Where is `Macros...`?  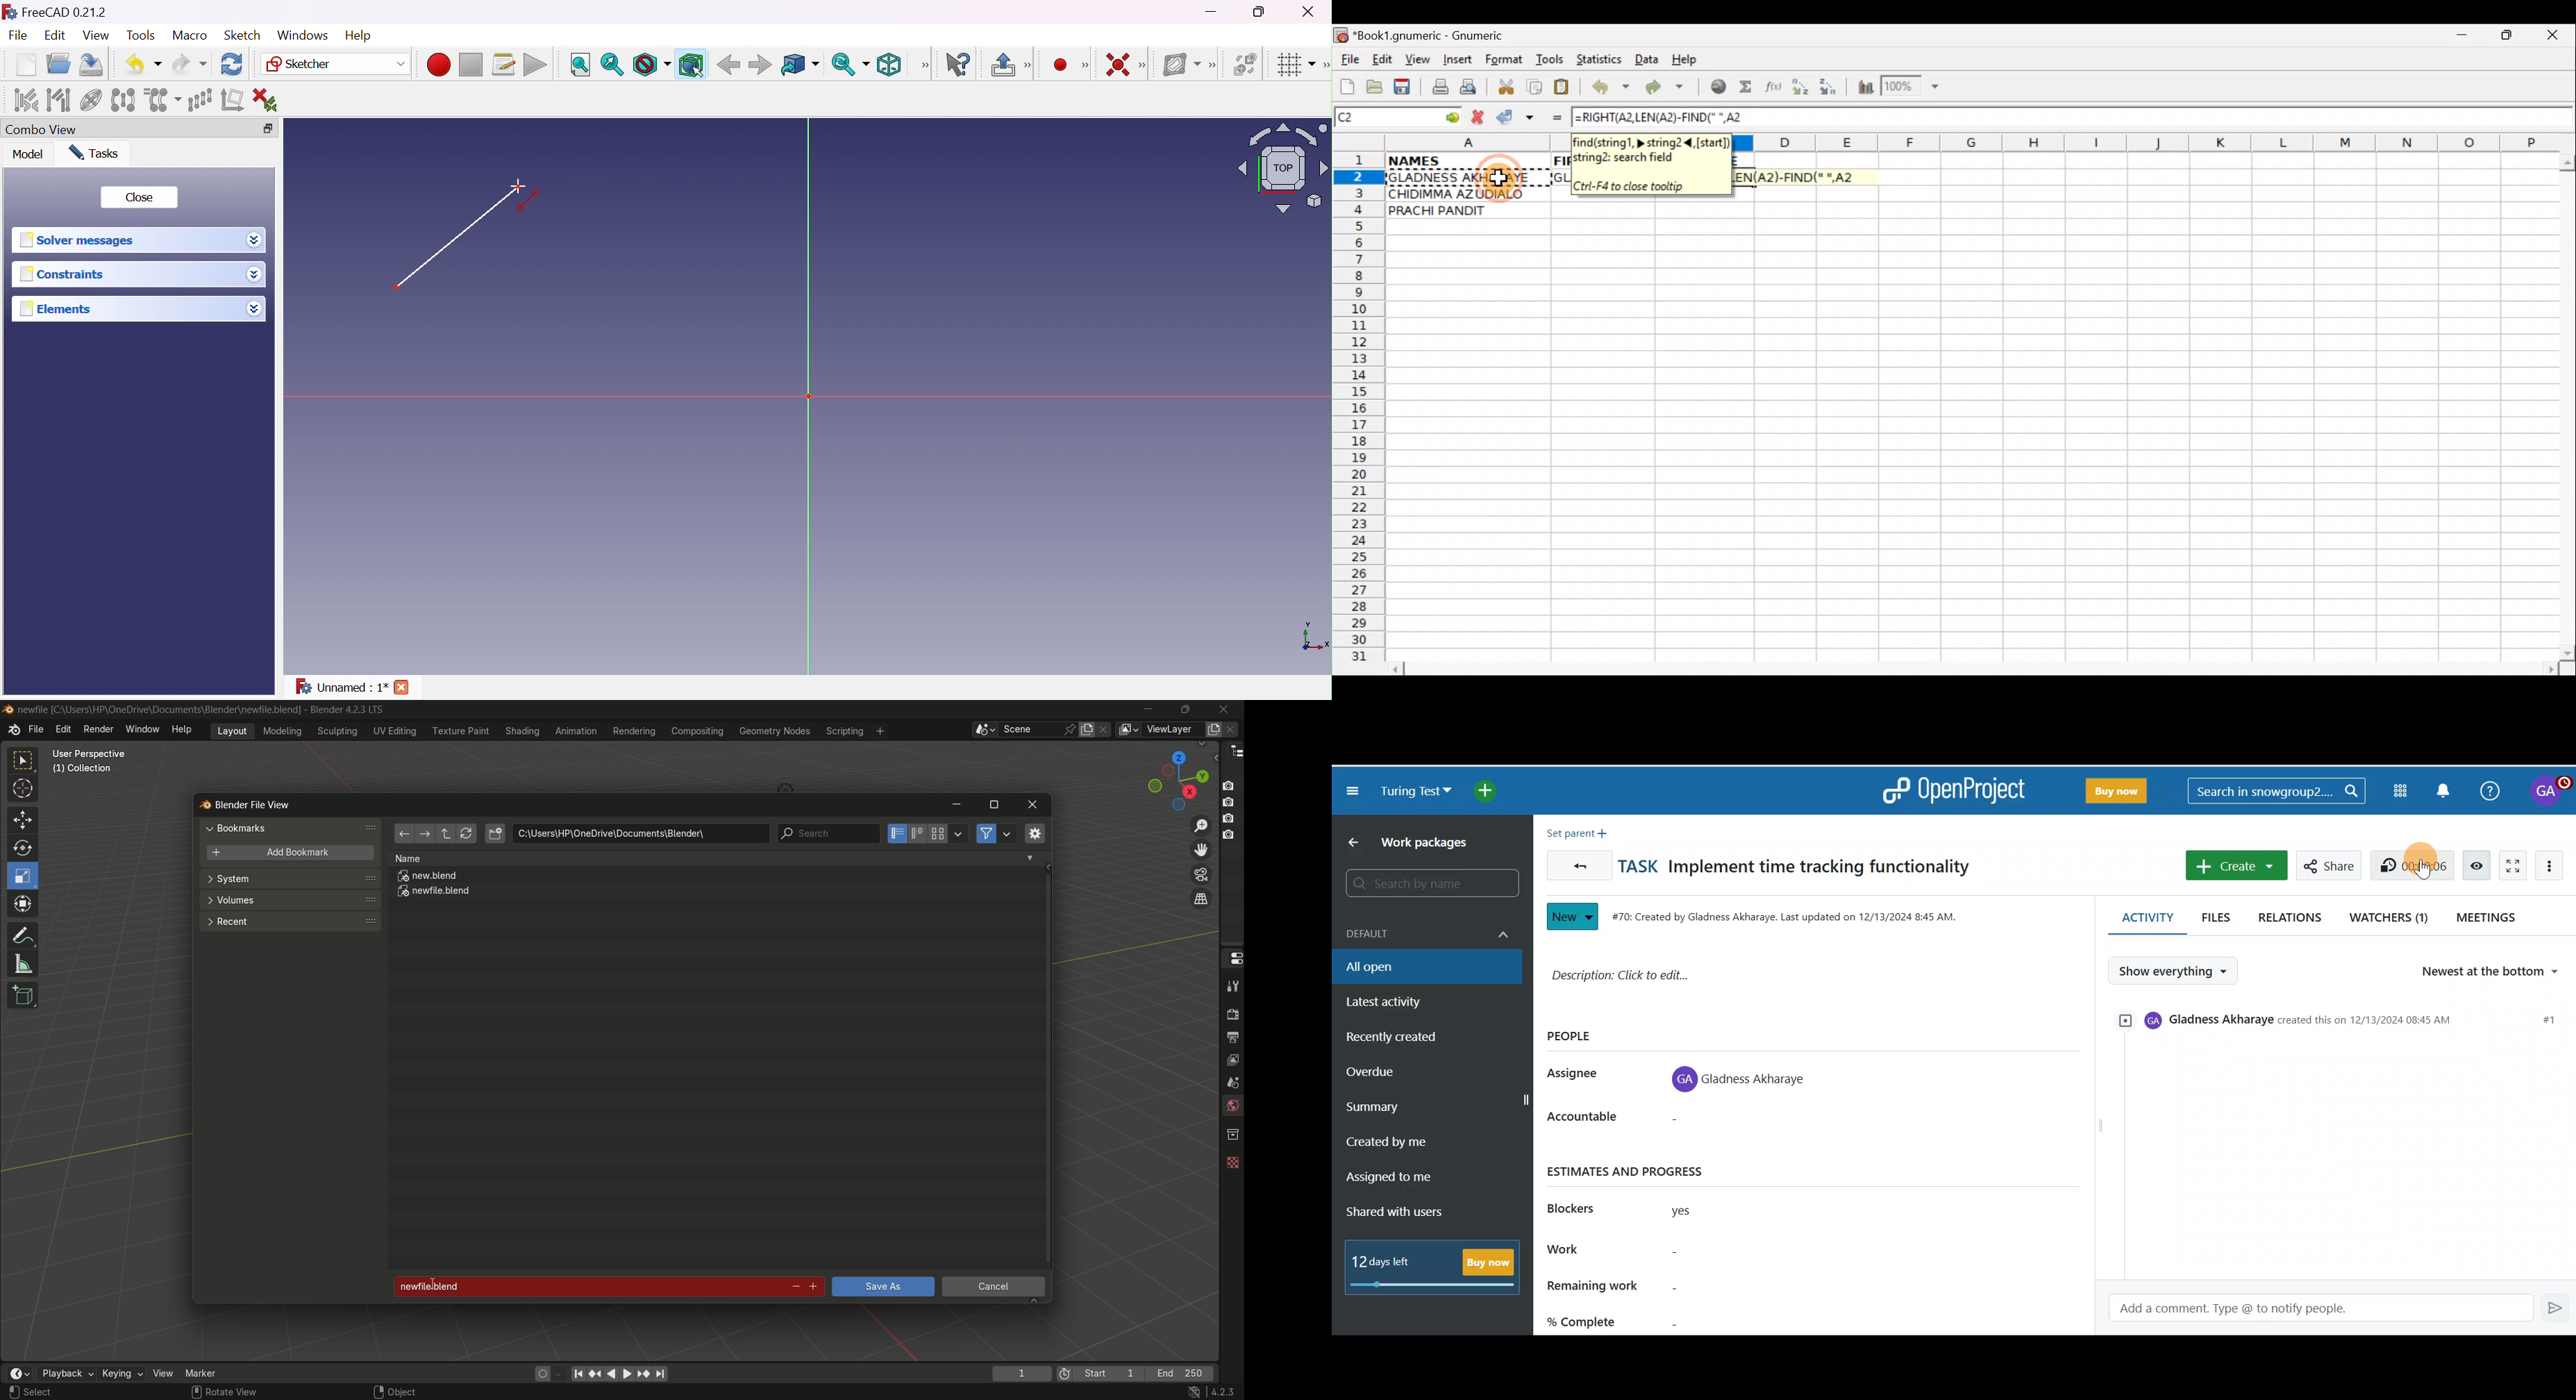 Macros... is located at coordinates (504, 65).